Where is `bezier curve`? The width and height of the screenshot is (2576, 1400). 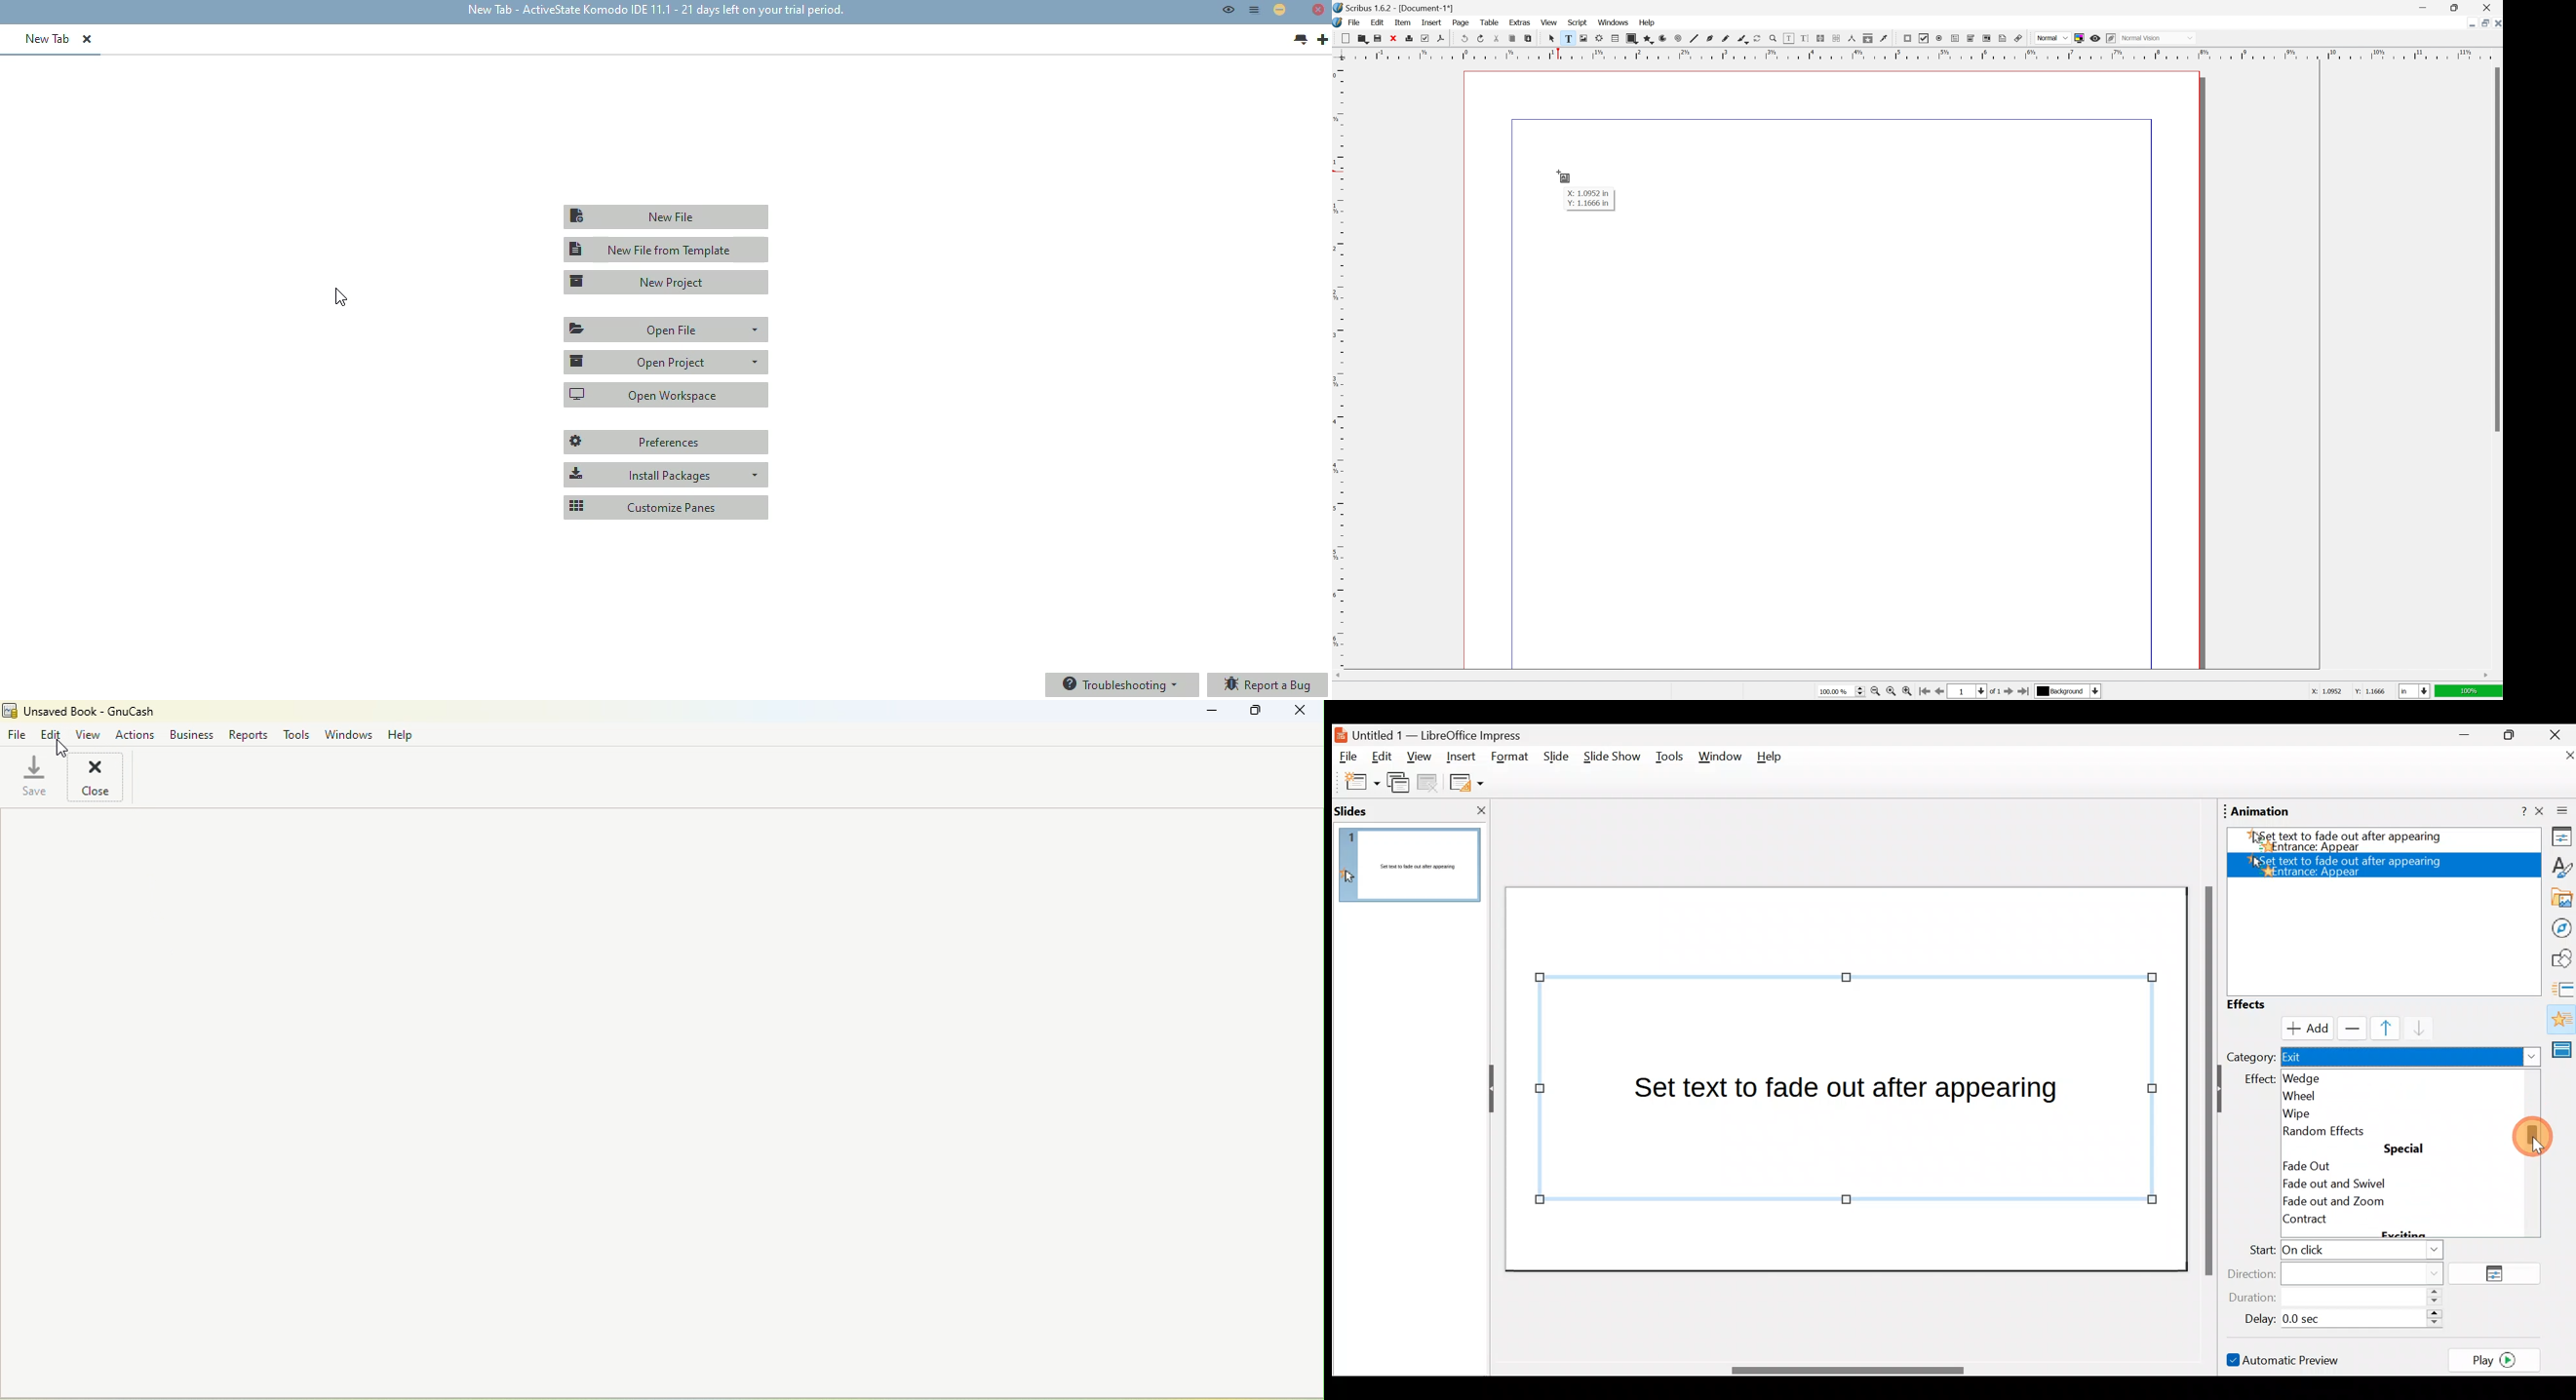 bezier curve is located at coordinates (1743, 40).